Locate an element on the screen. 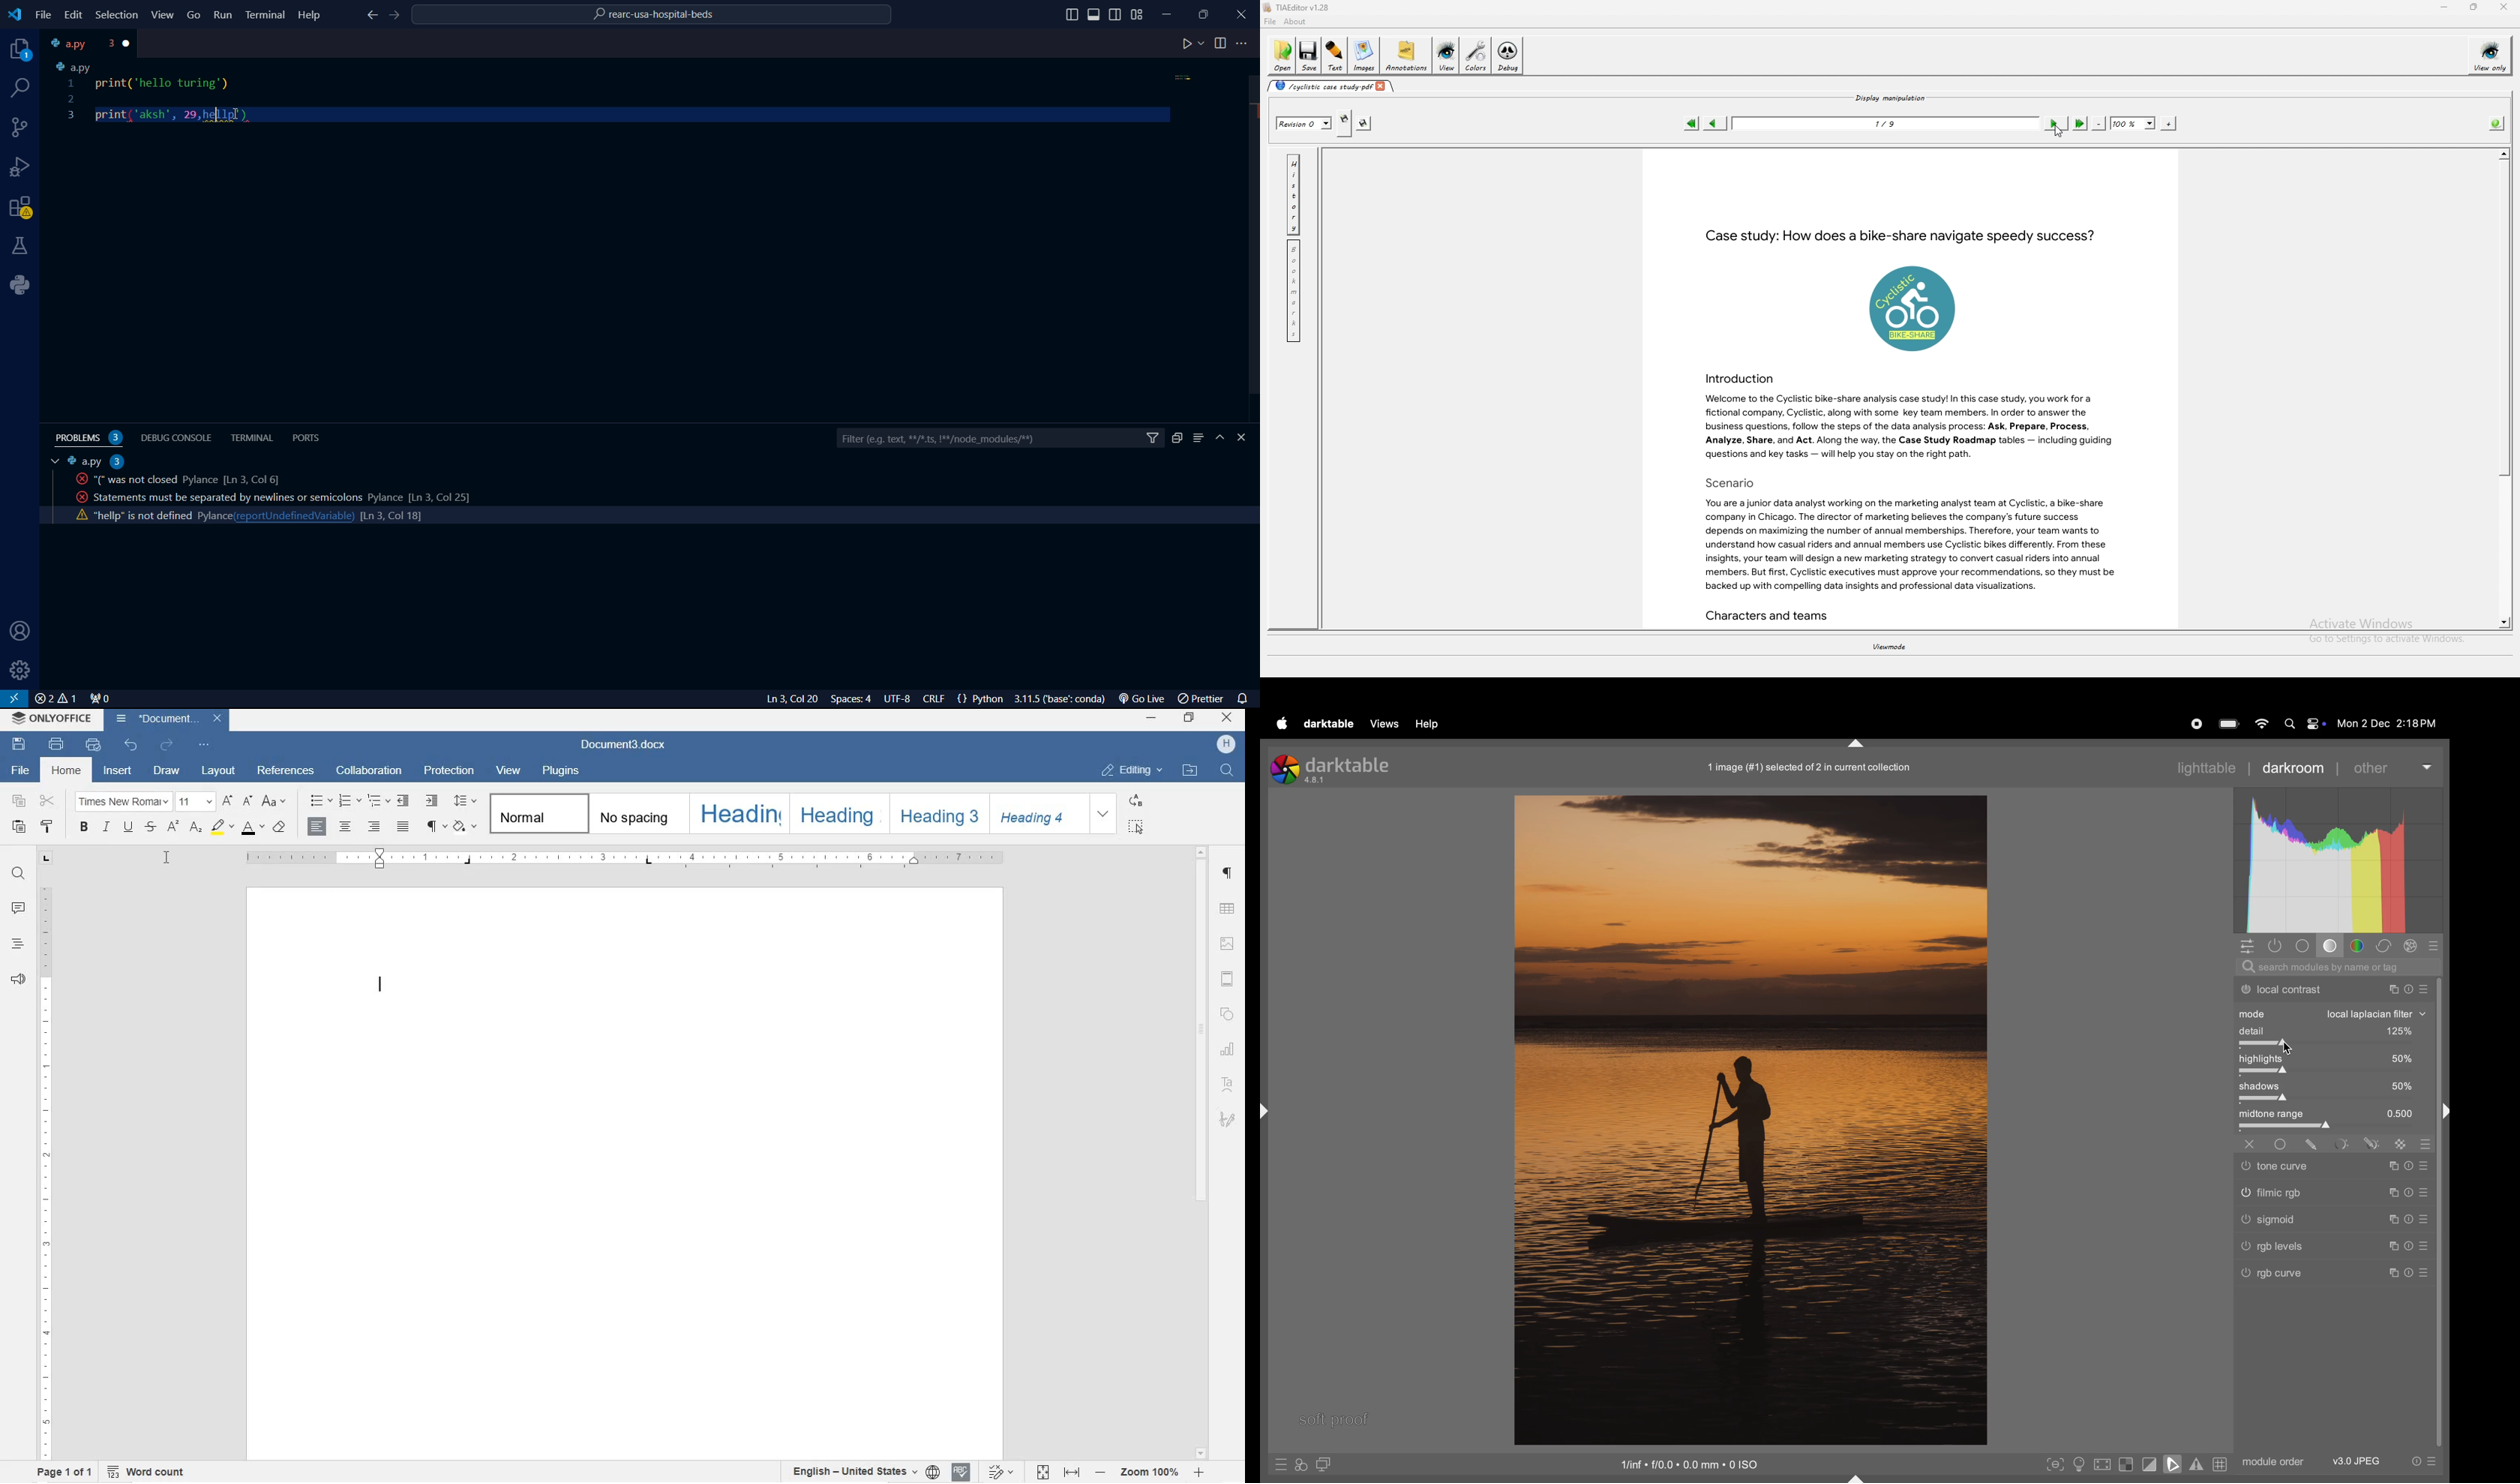 This screenshot has width=2520, height=1484. toggle clipping indication is located at coordinates (2150, 1464).